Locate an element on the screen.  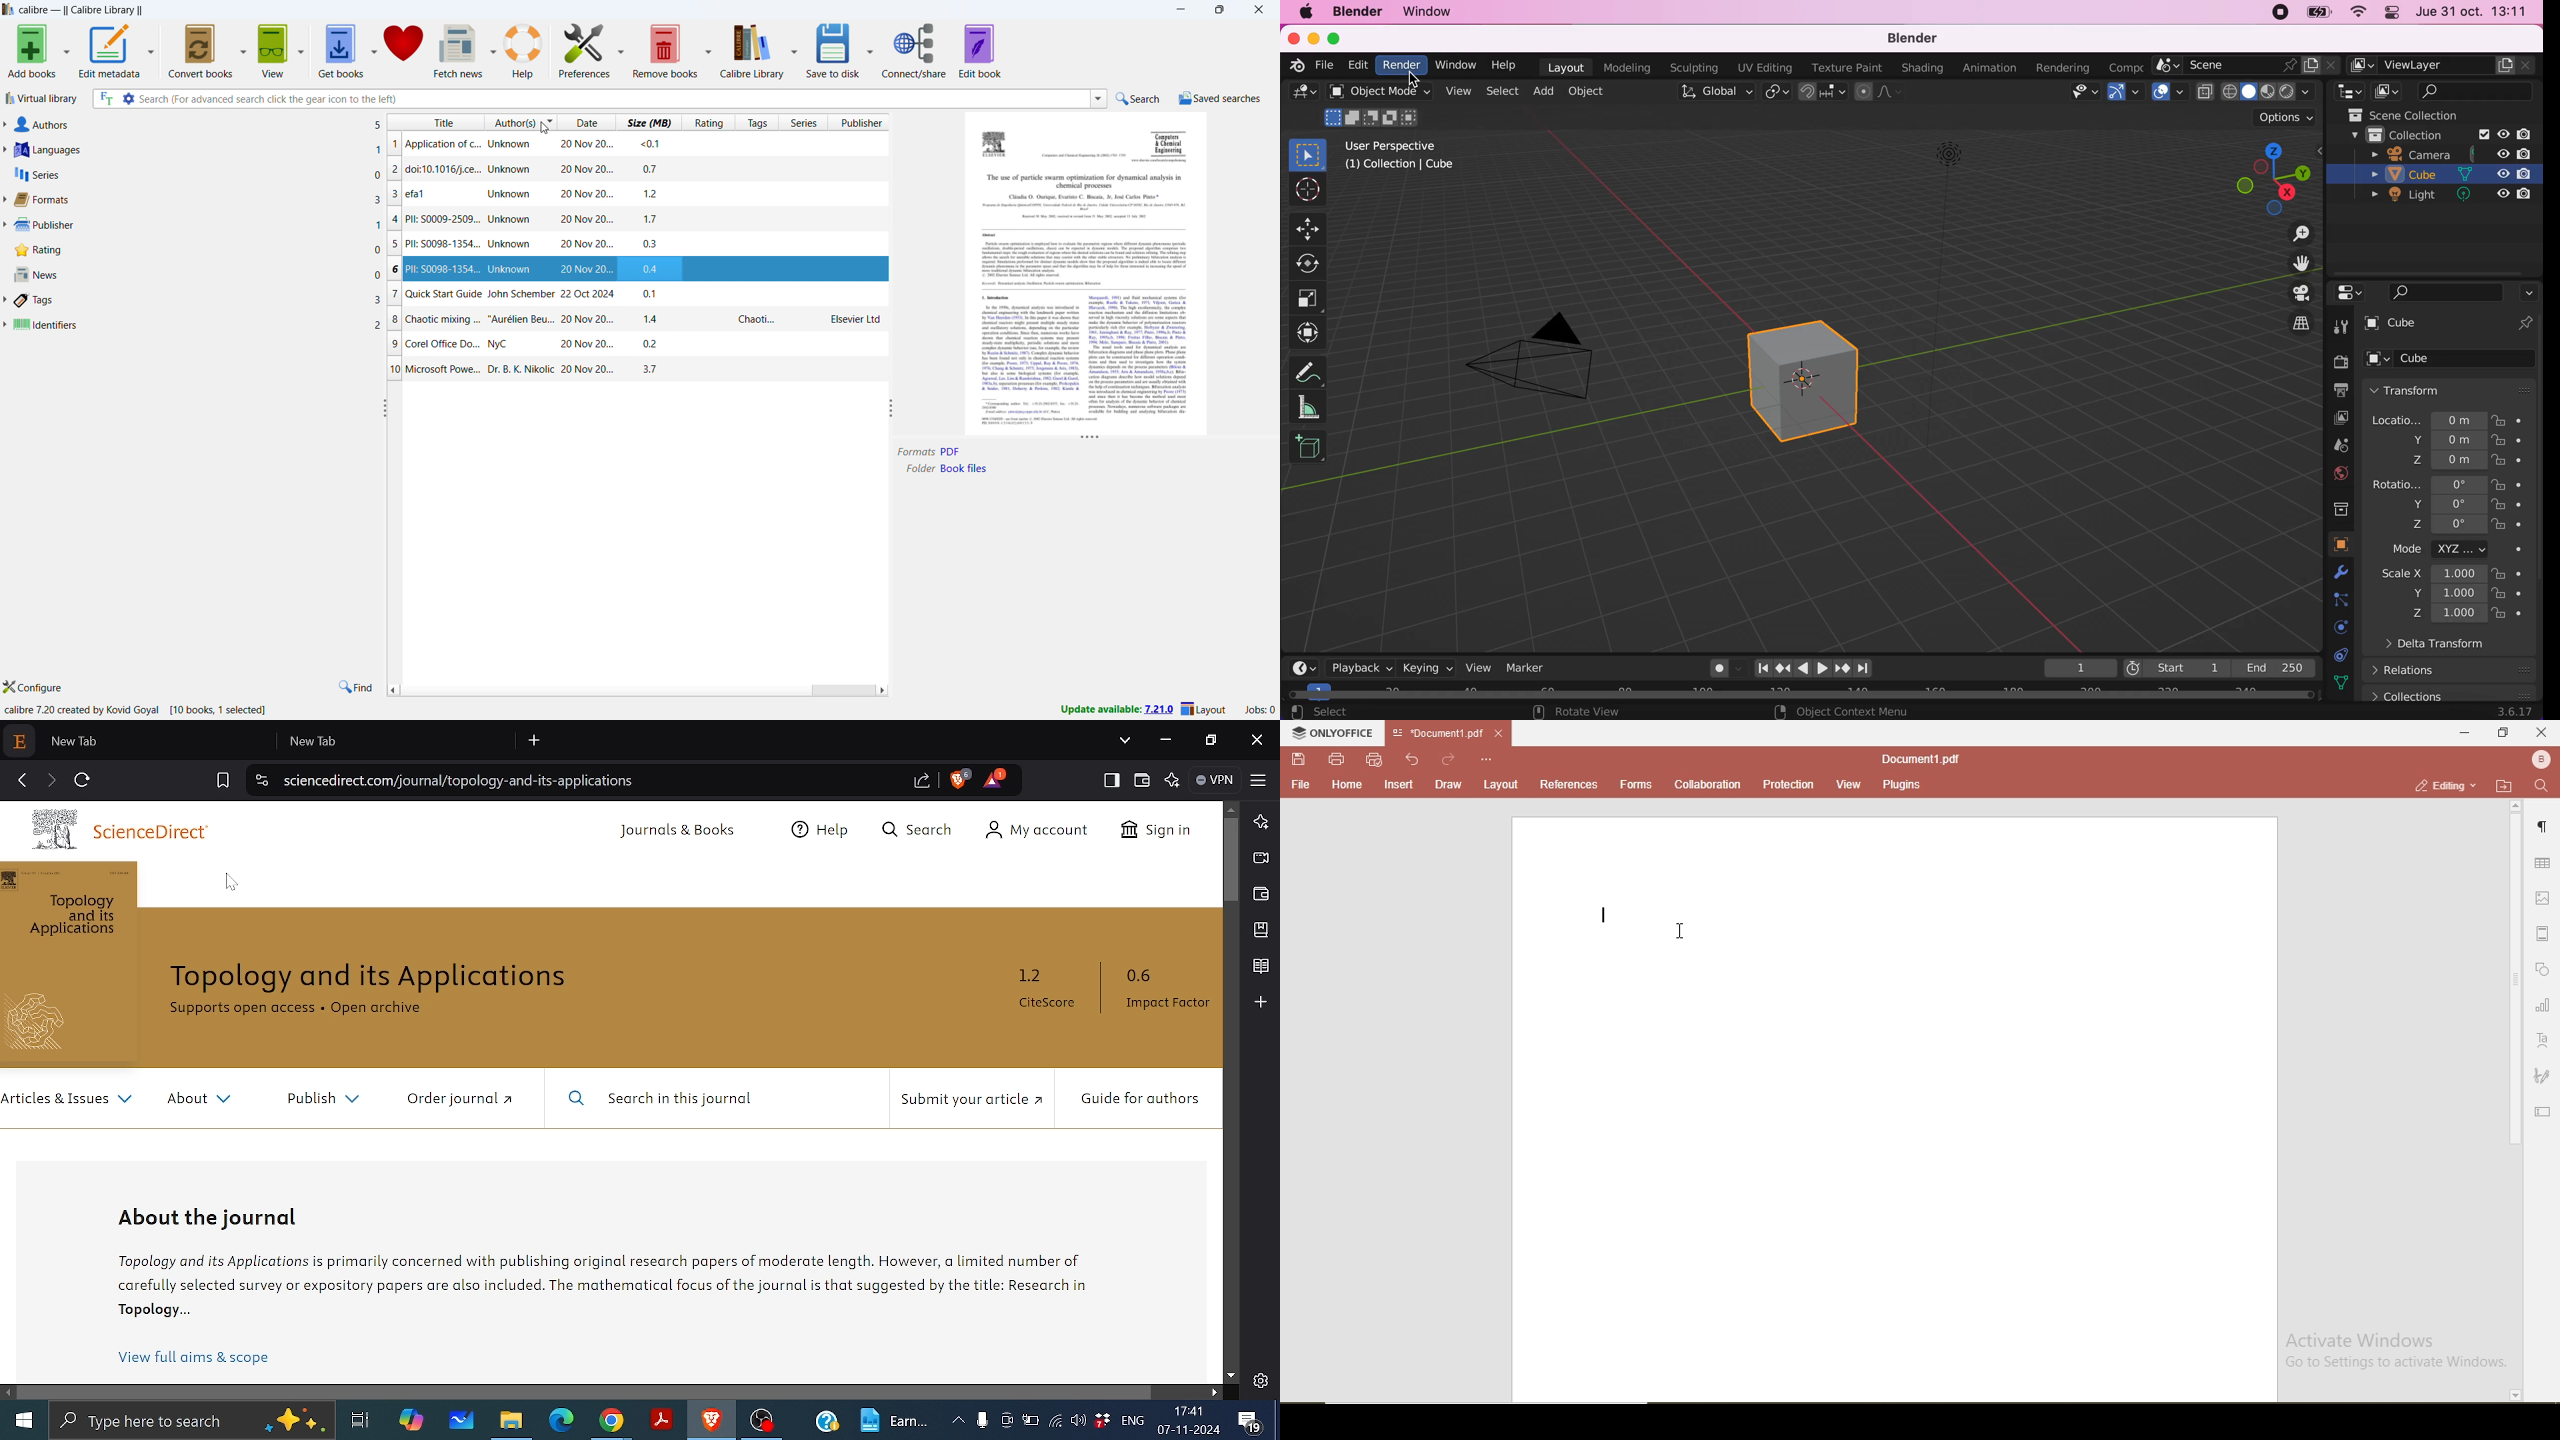
Folder is located at coordinates (919, 468).